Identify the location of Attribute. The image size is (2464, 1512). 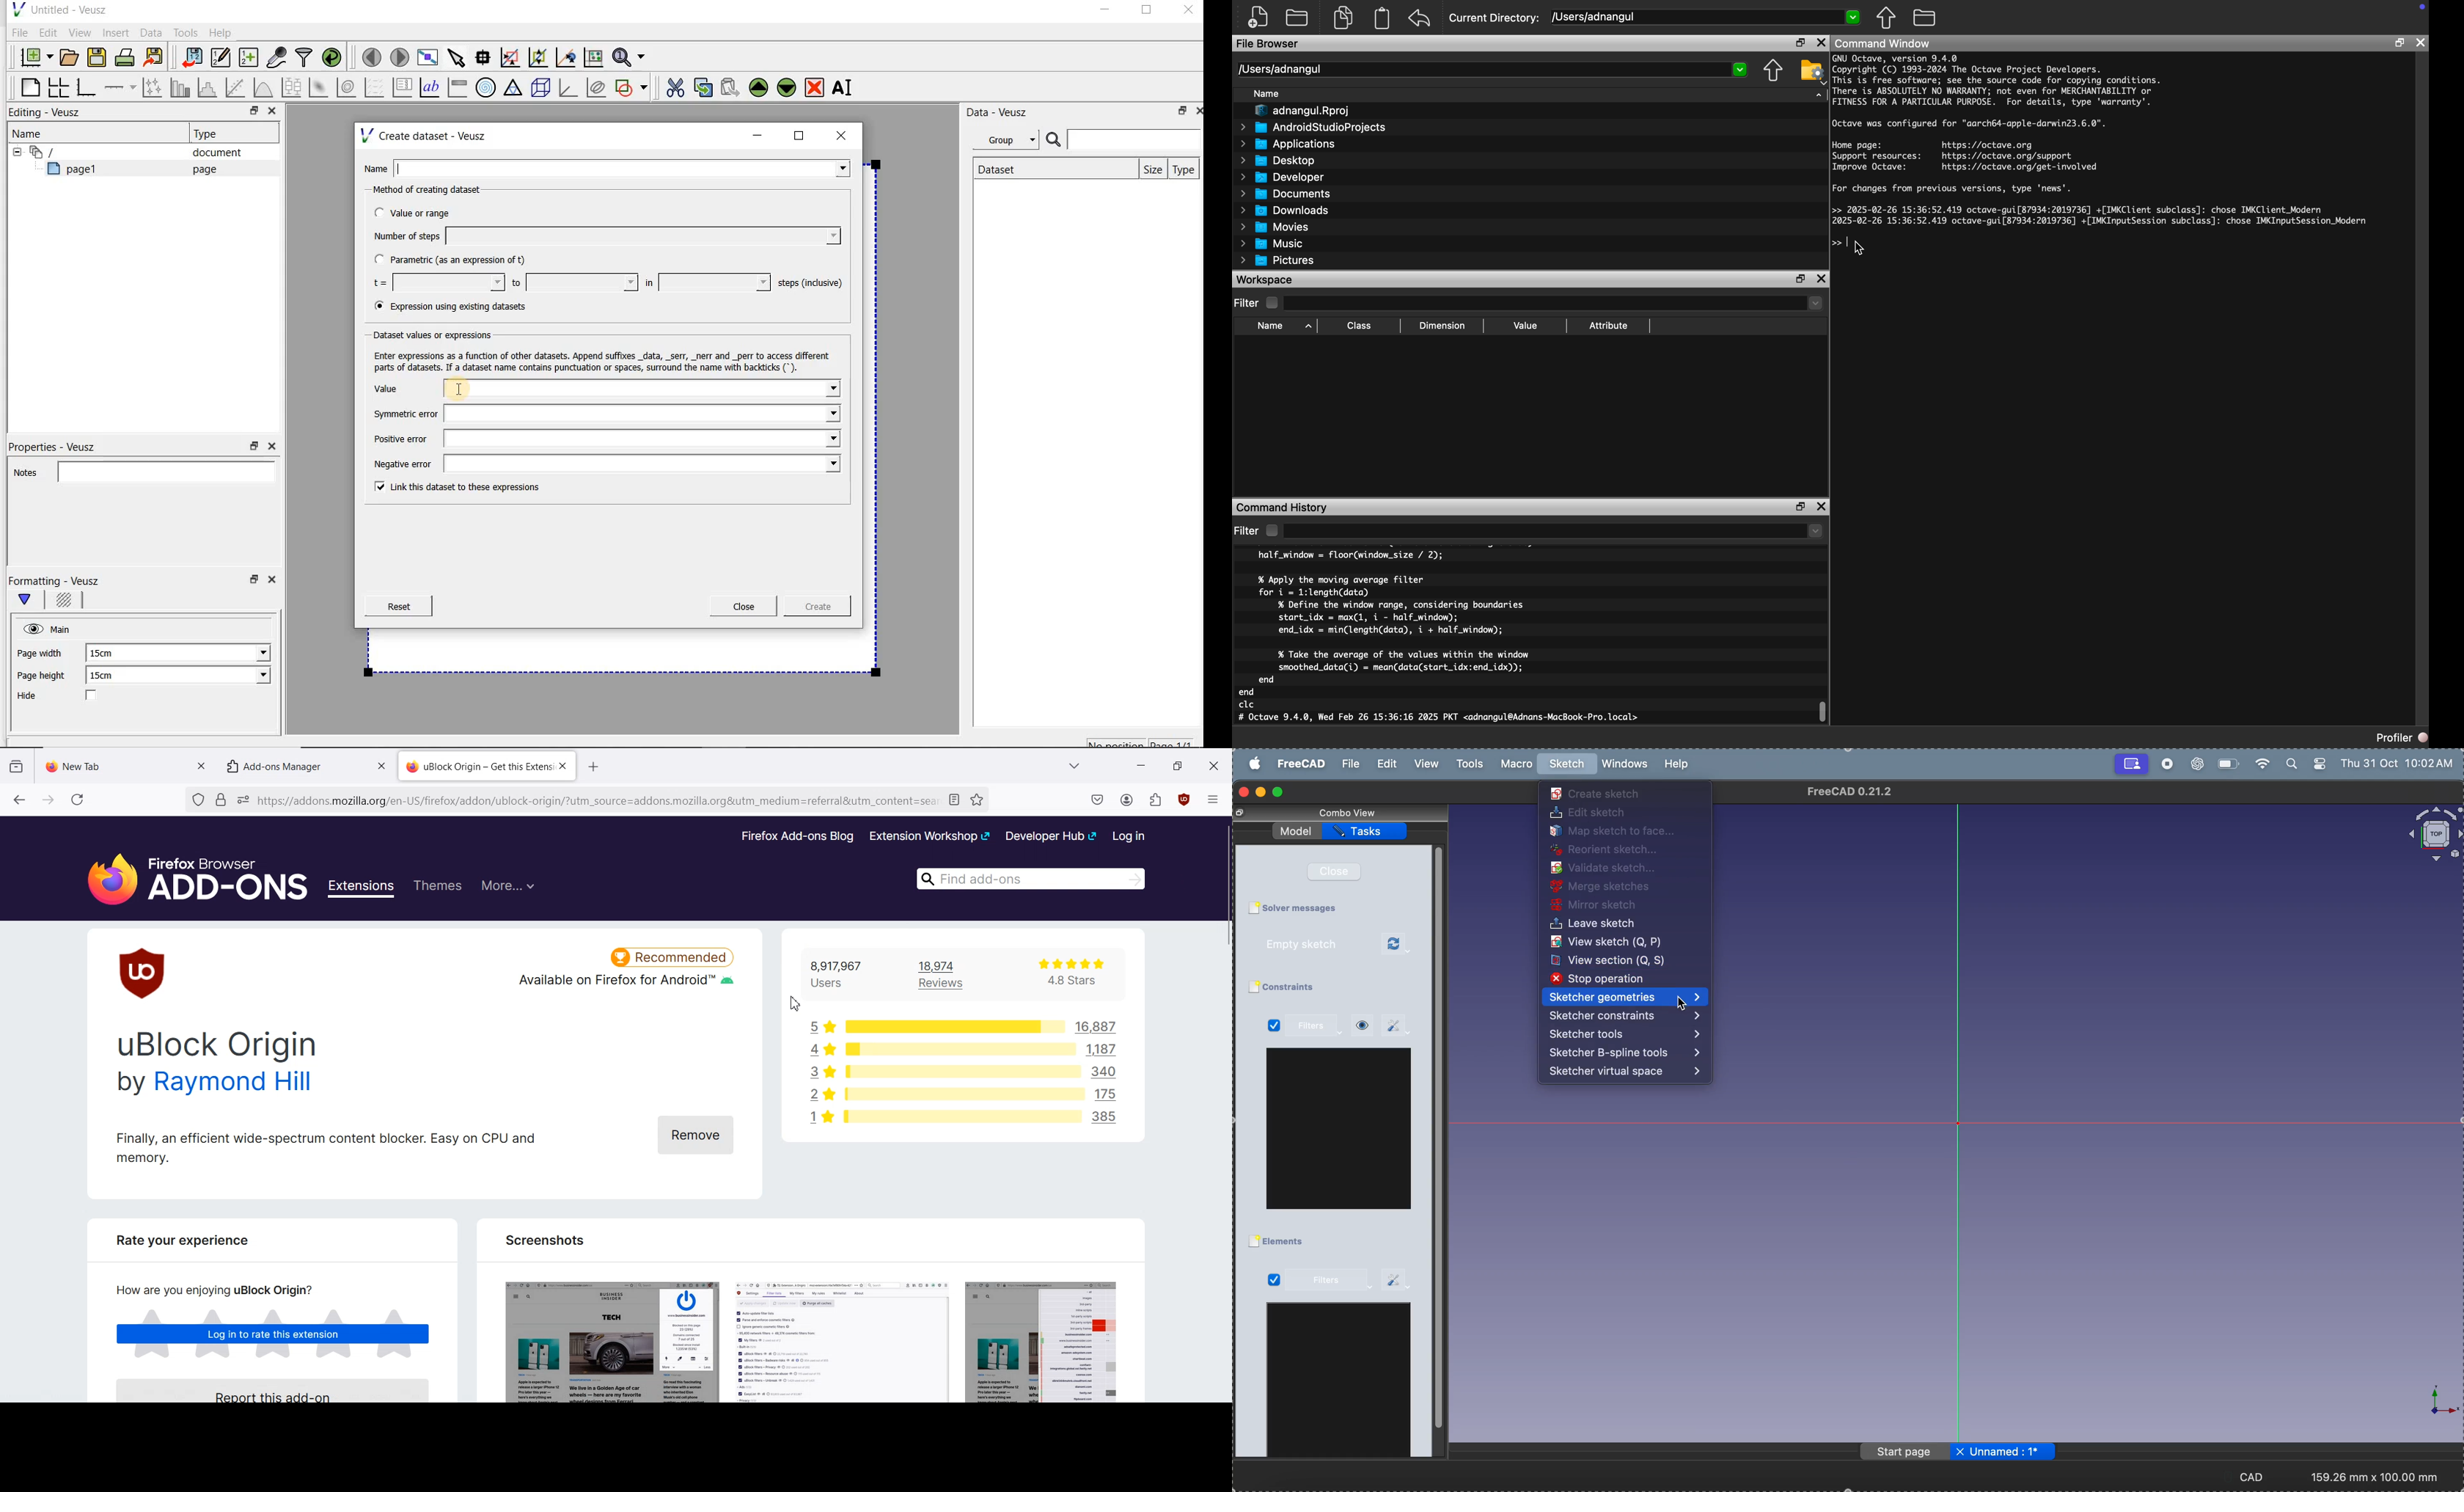
(1609, 326).